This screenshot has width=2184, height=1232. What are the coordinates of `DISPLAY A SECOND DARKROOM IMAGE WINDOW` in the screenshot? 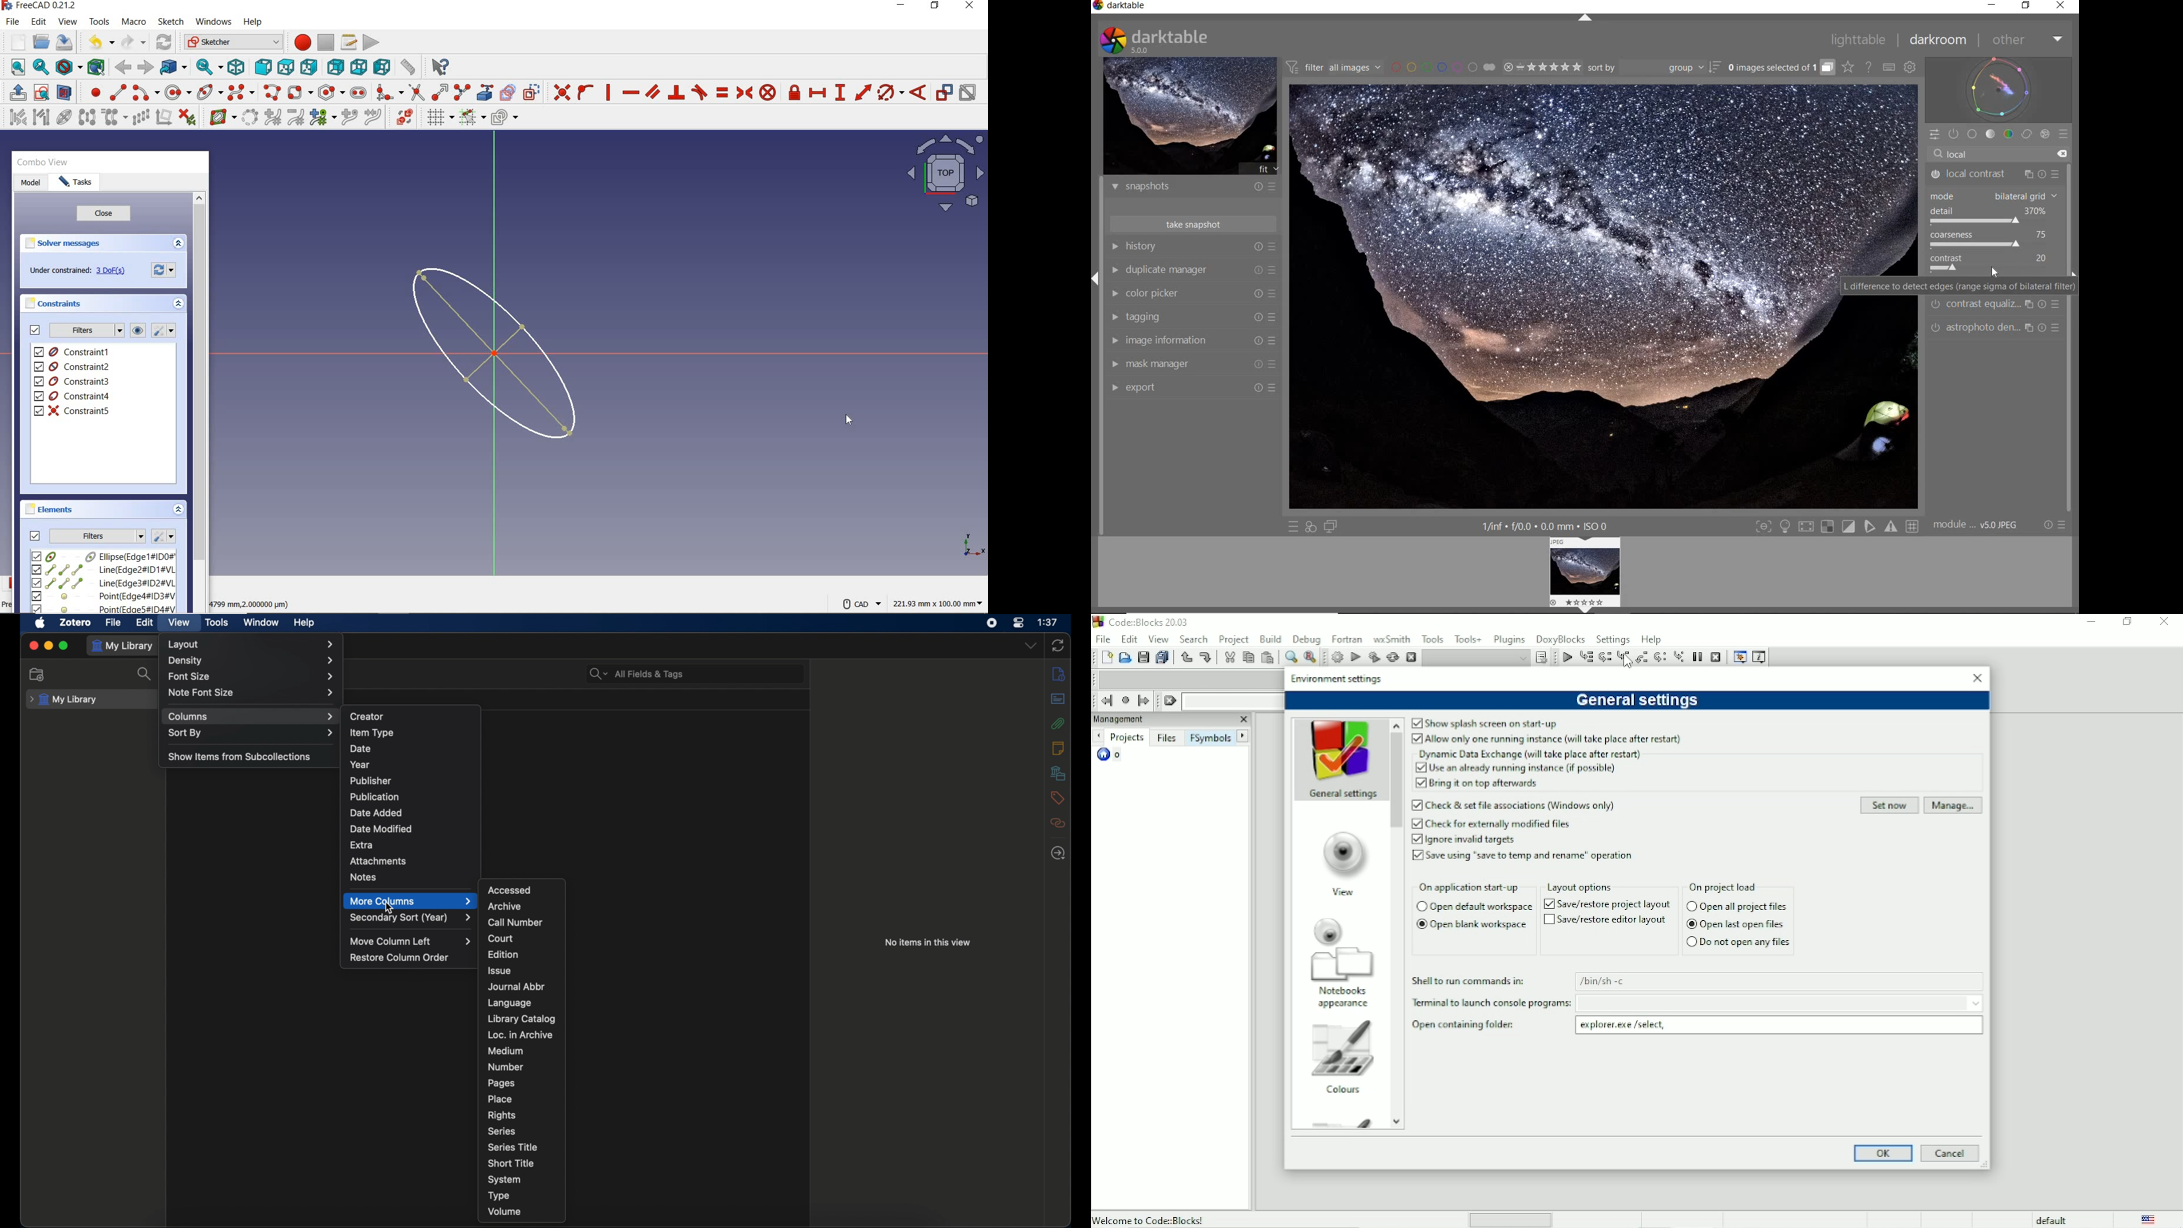 It's located at (1330, 527).